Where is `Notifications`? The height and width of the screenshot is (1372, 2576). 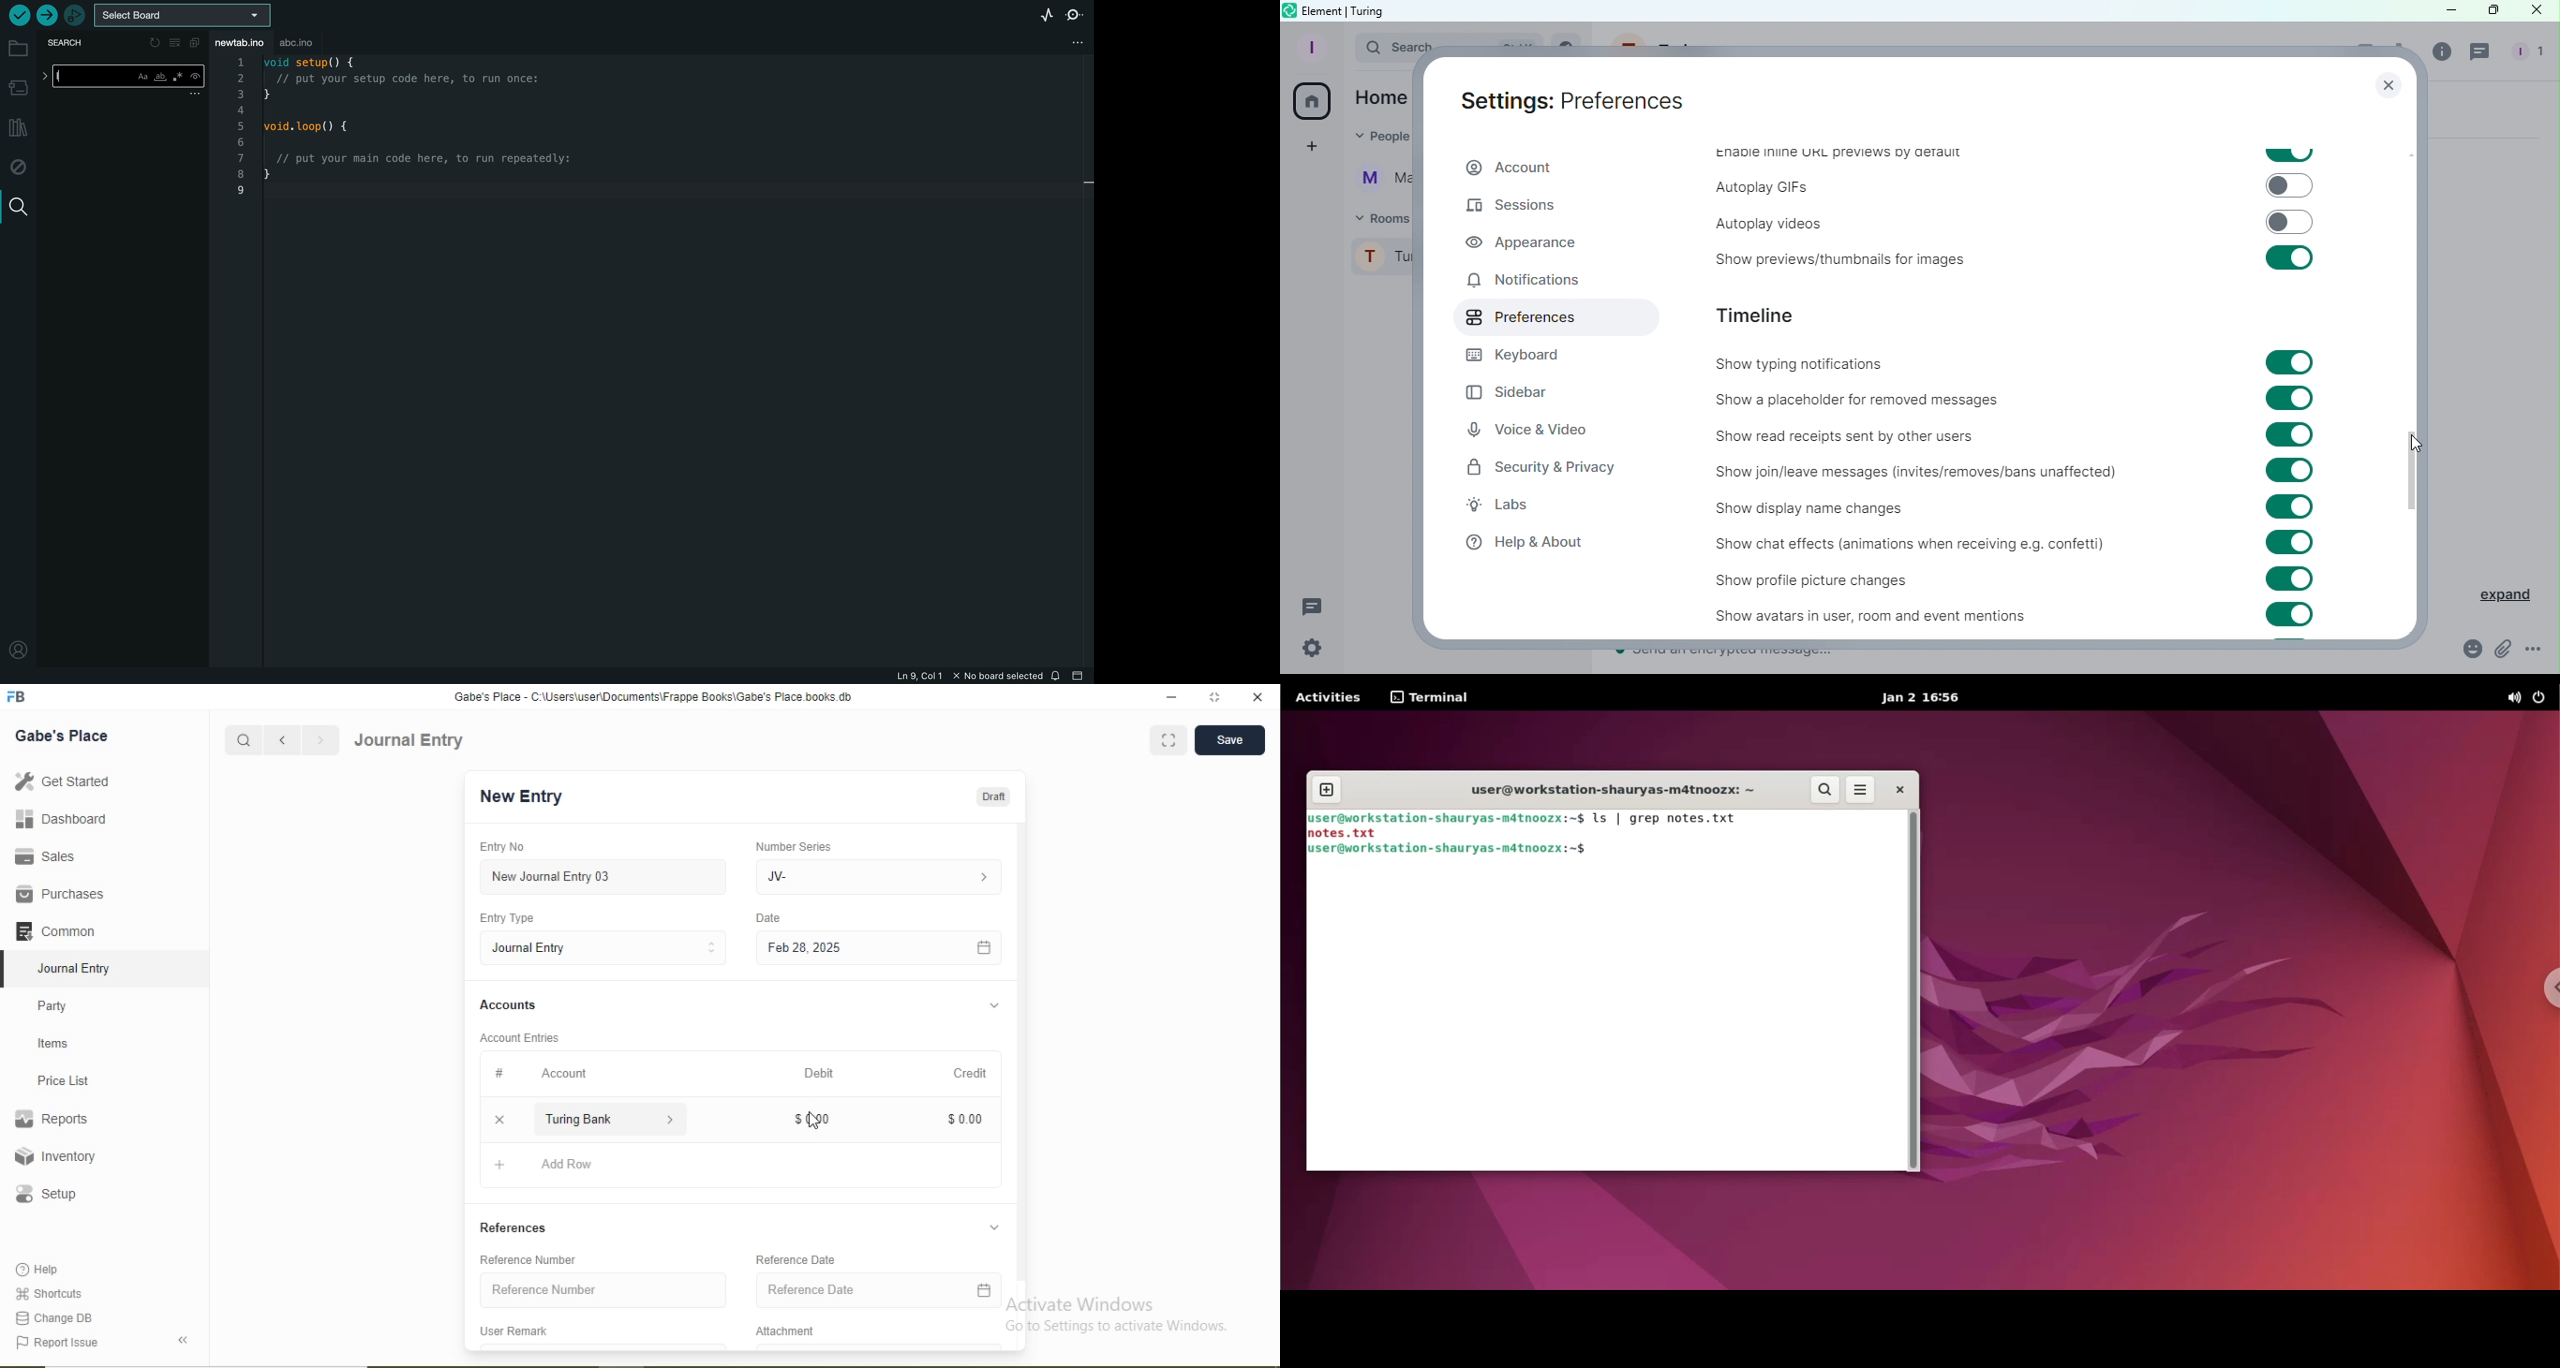
Notifications is located at coordinates (1523, 283).